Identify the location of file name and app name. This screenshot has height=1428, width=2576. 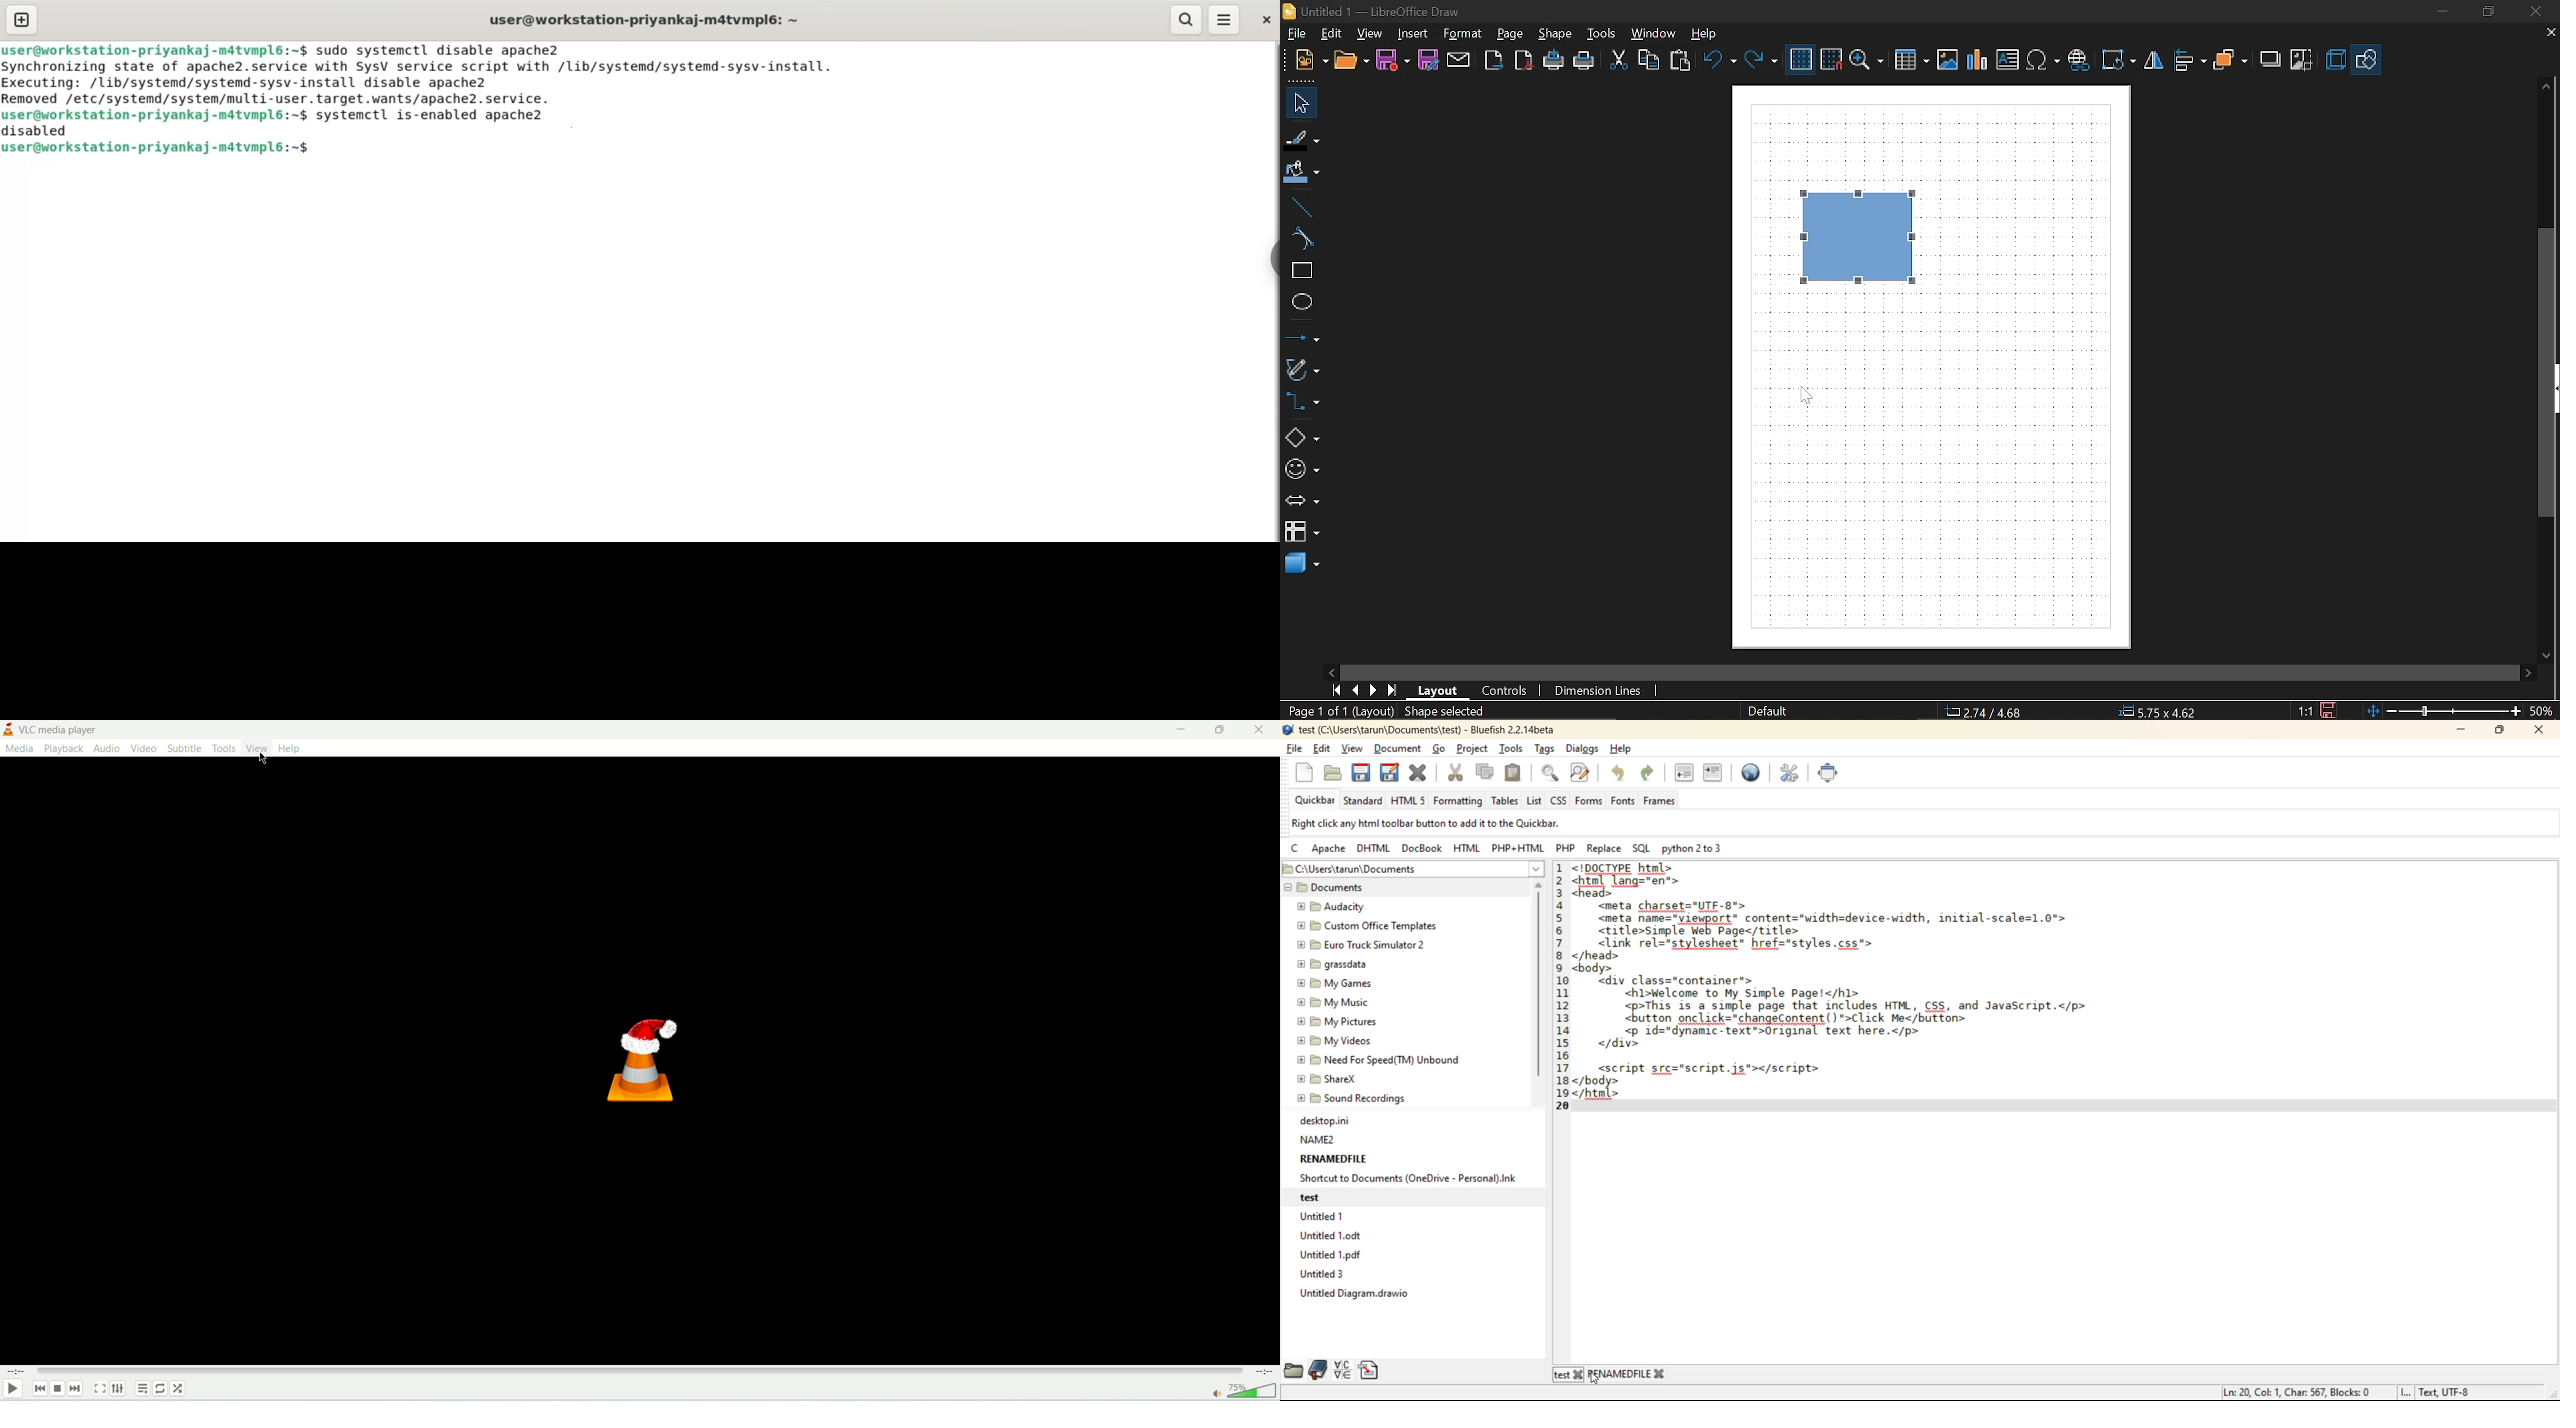
(1424, 728).